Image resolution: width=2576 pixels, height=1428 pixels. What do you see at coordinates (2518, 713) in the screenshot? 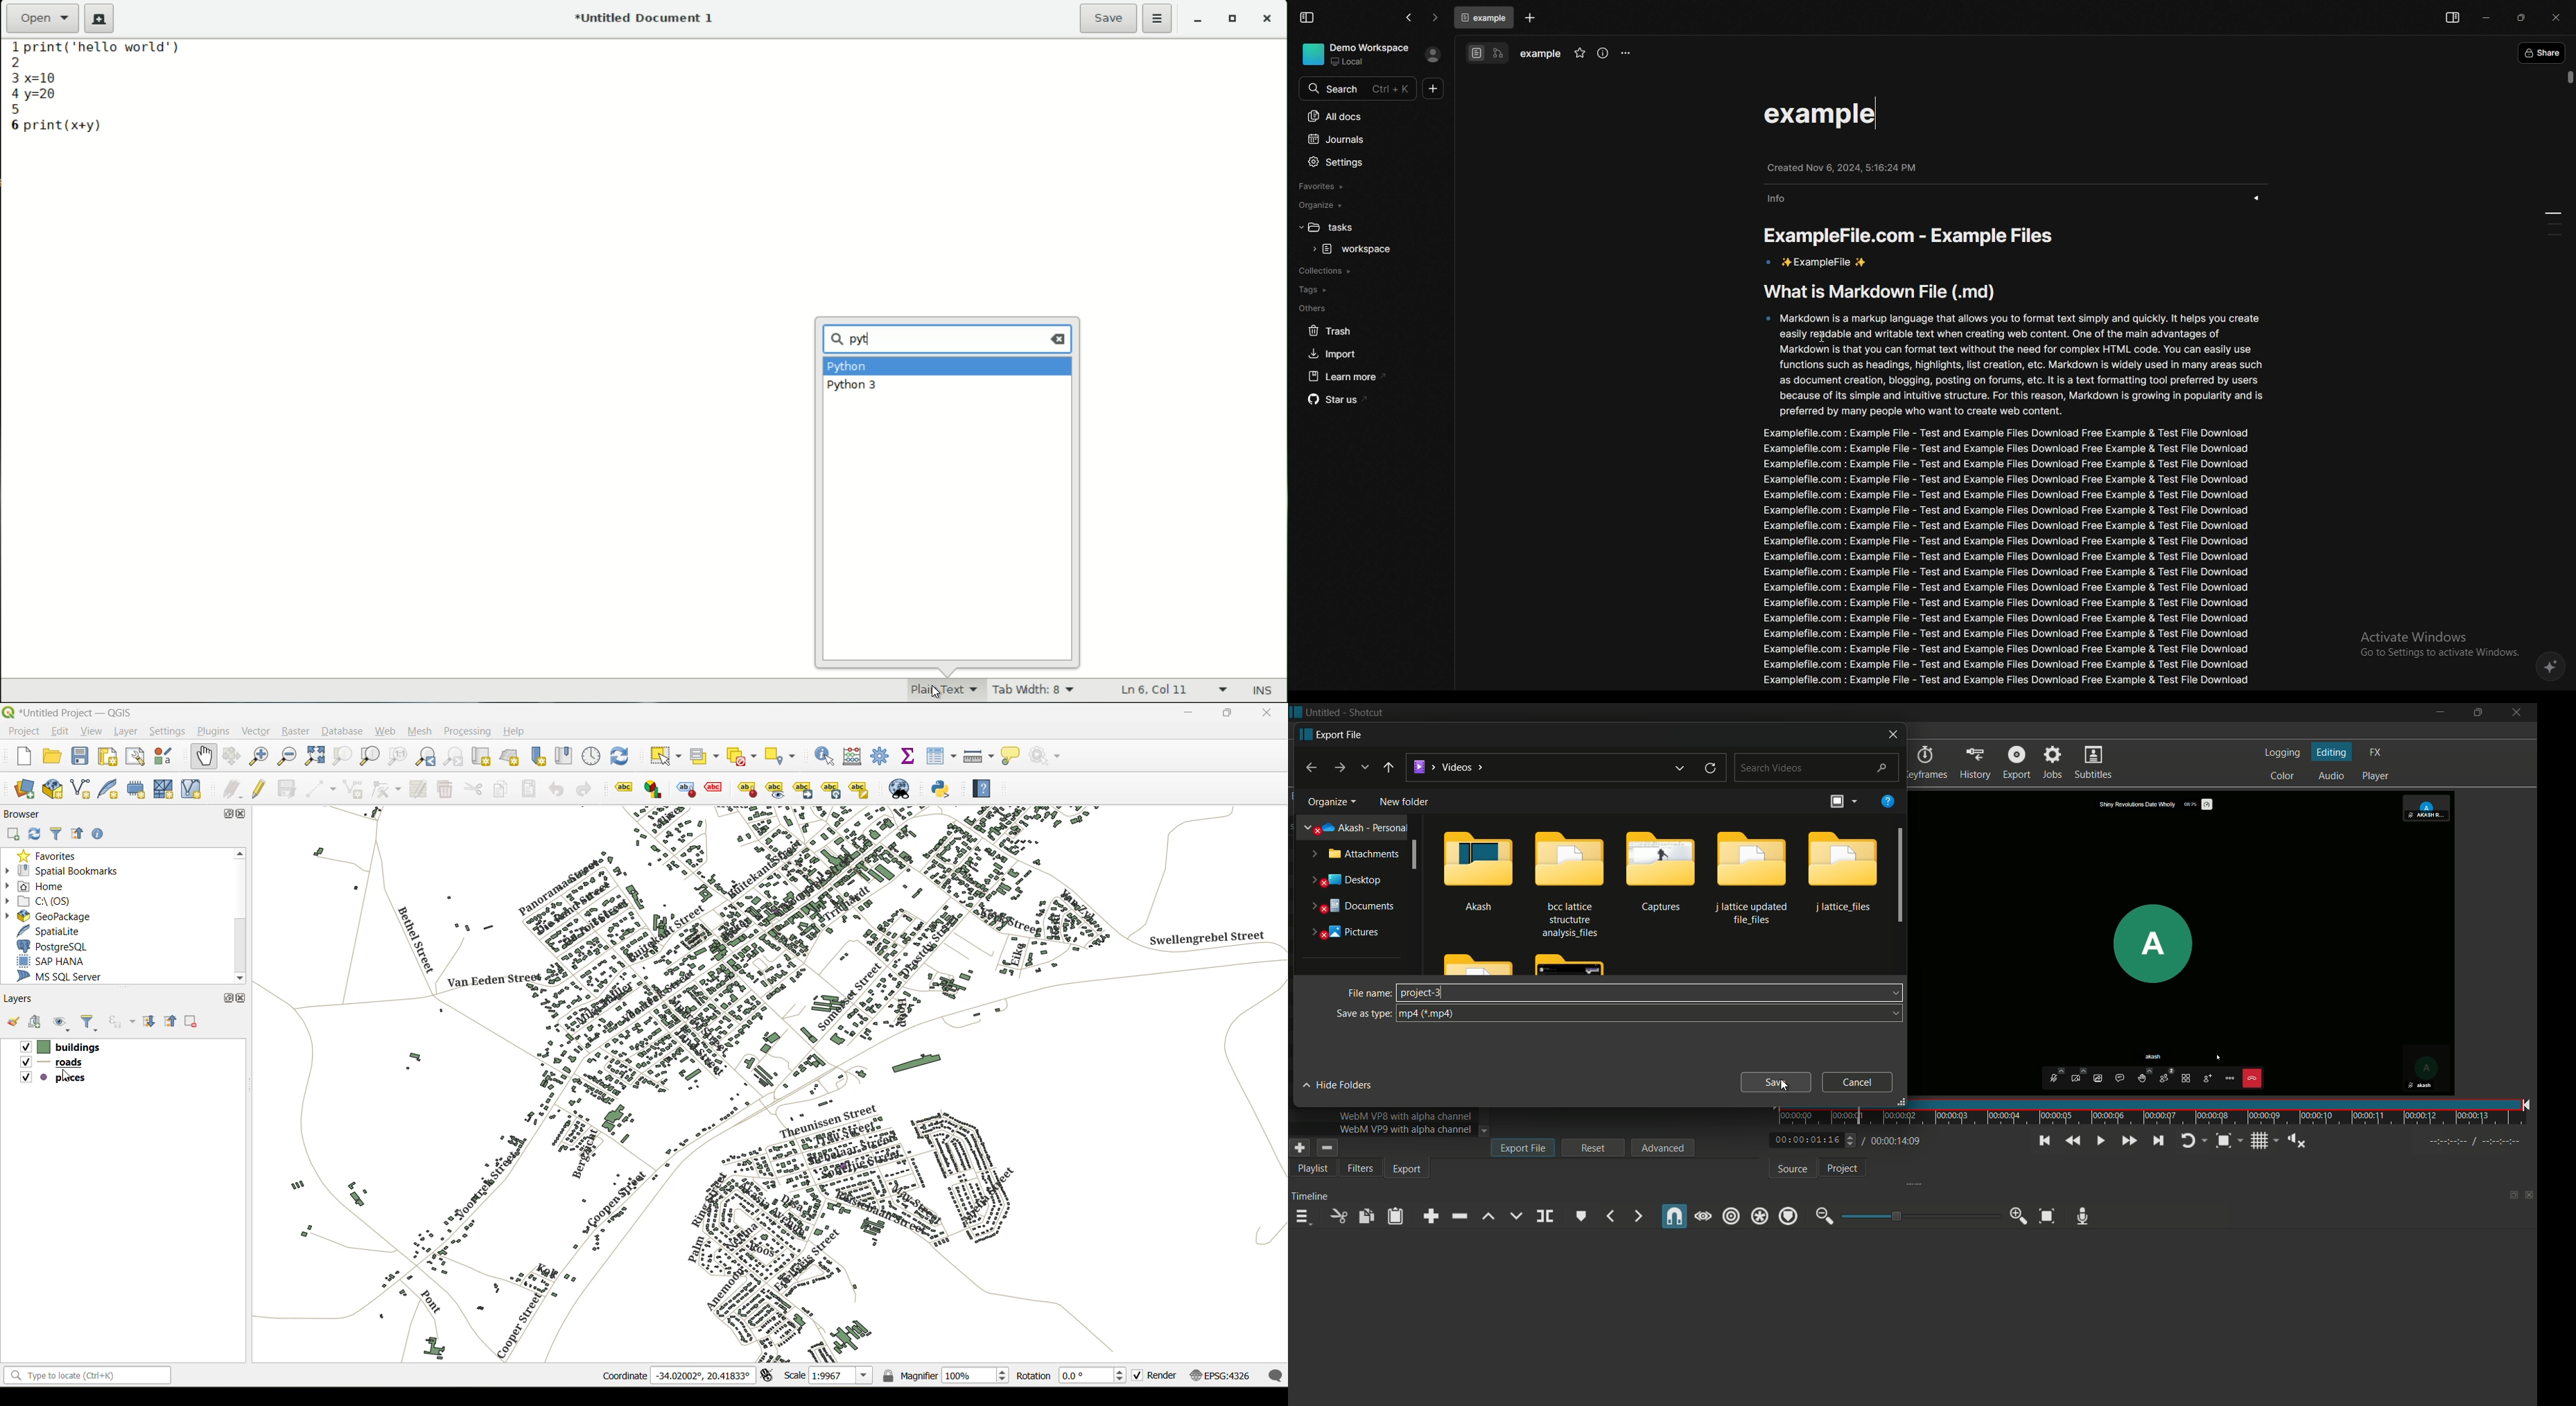
I see `close app` at bounding box center [2518, 713].